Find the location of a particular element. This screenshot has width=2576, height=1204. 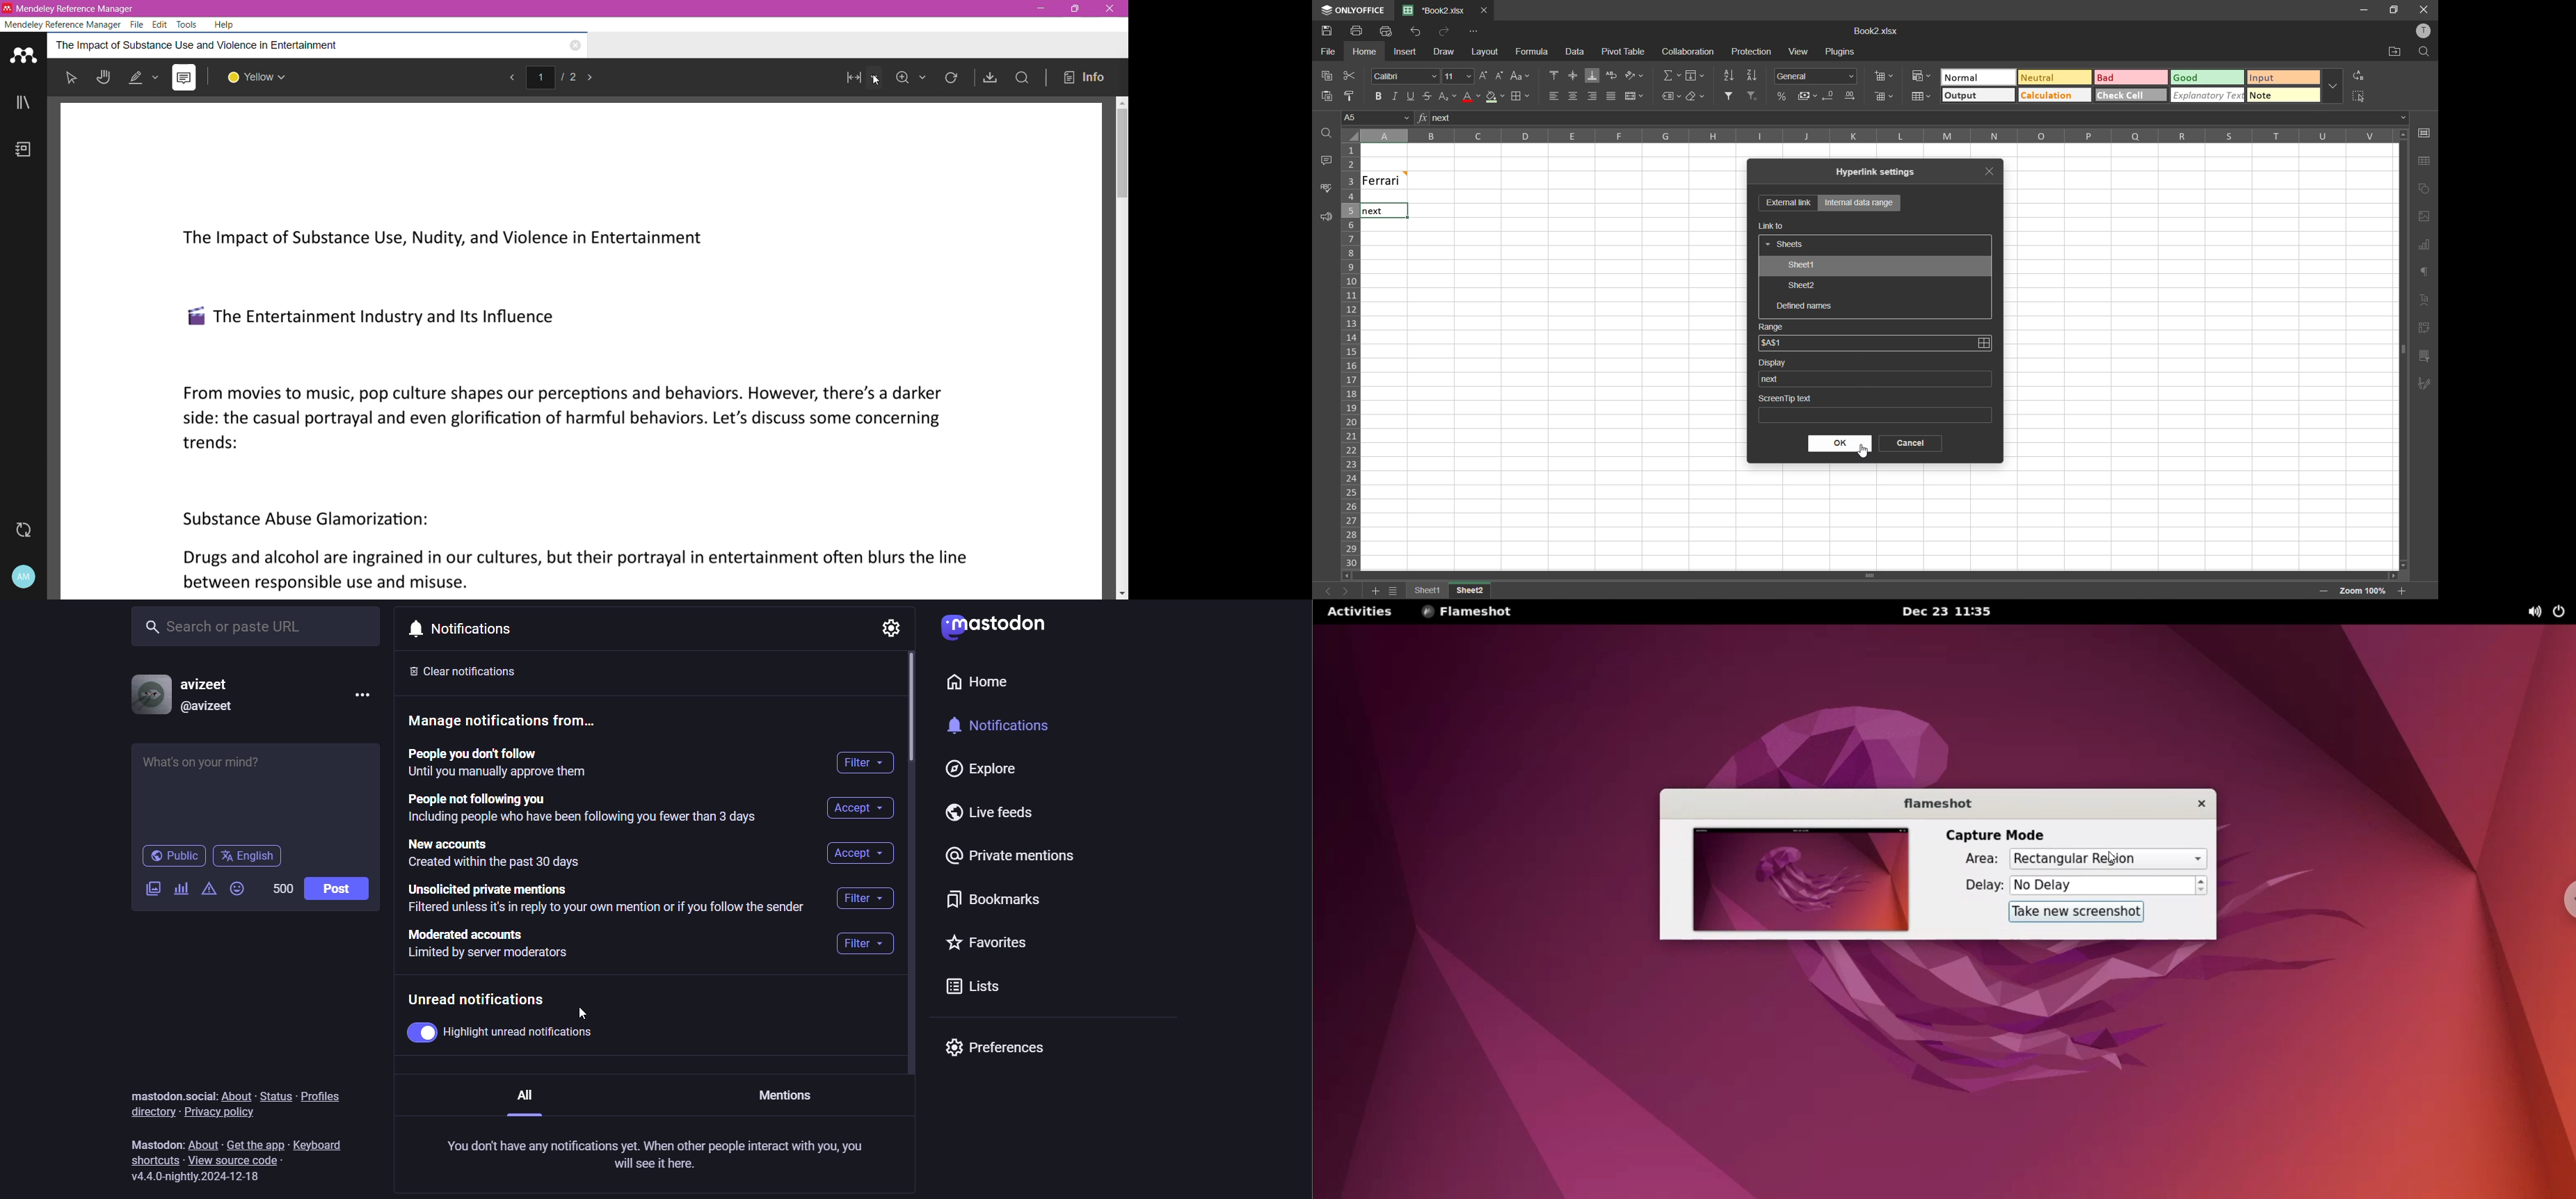

status is located at coordinates (275, 1095).